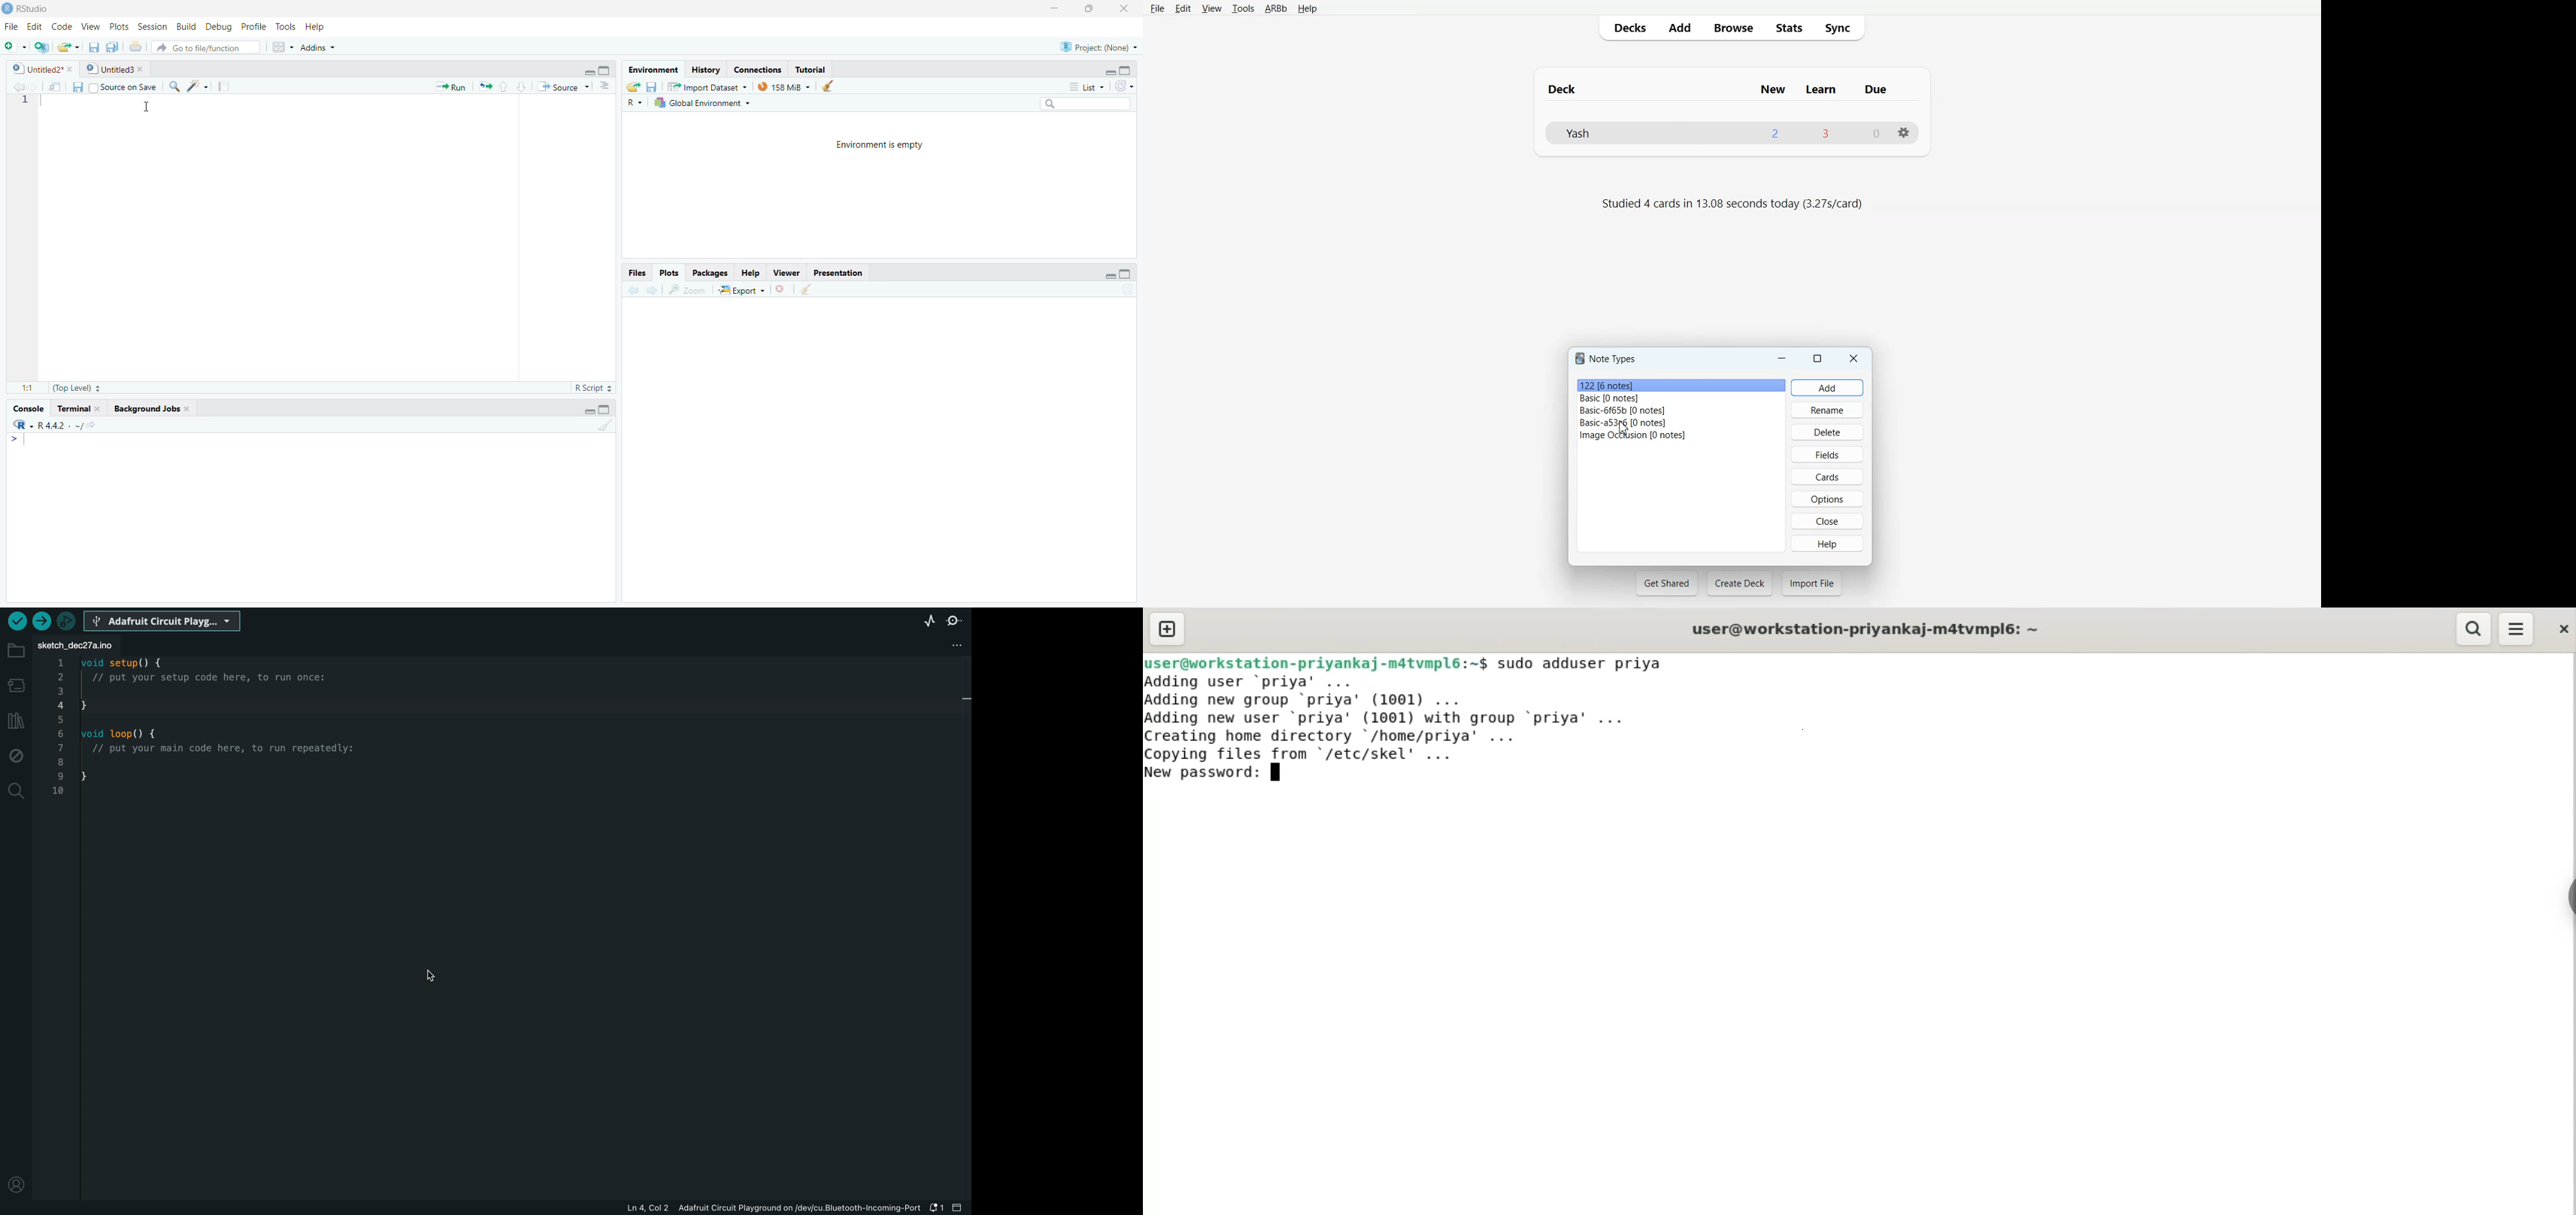 The image size is (2576, 1232). I want to click on create project, so click(38, 45).